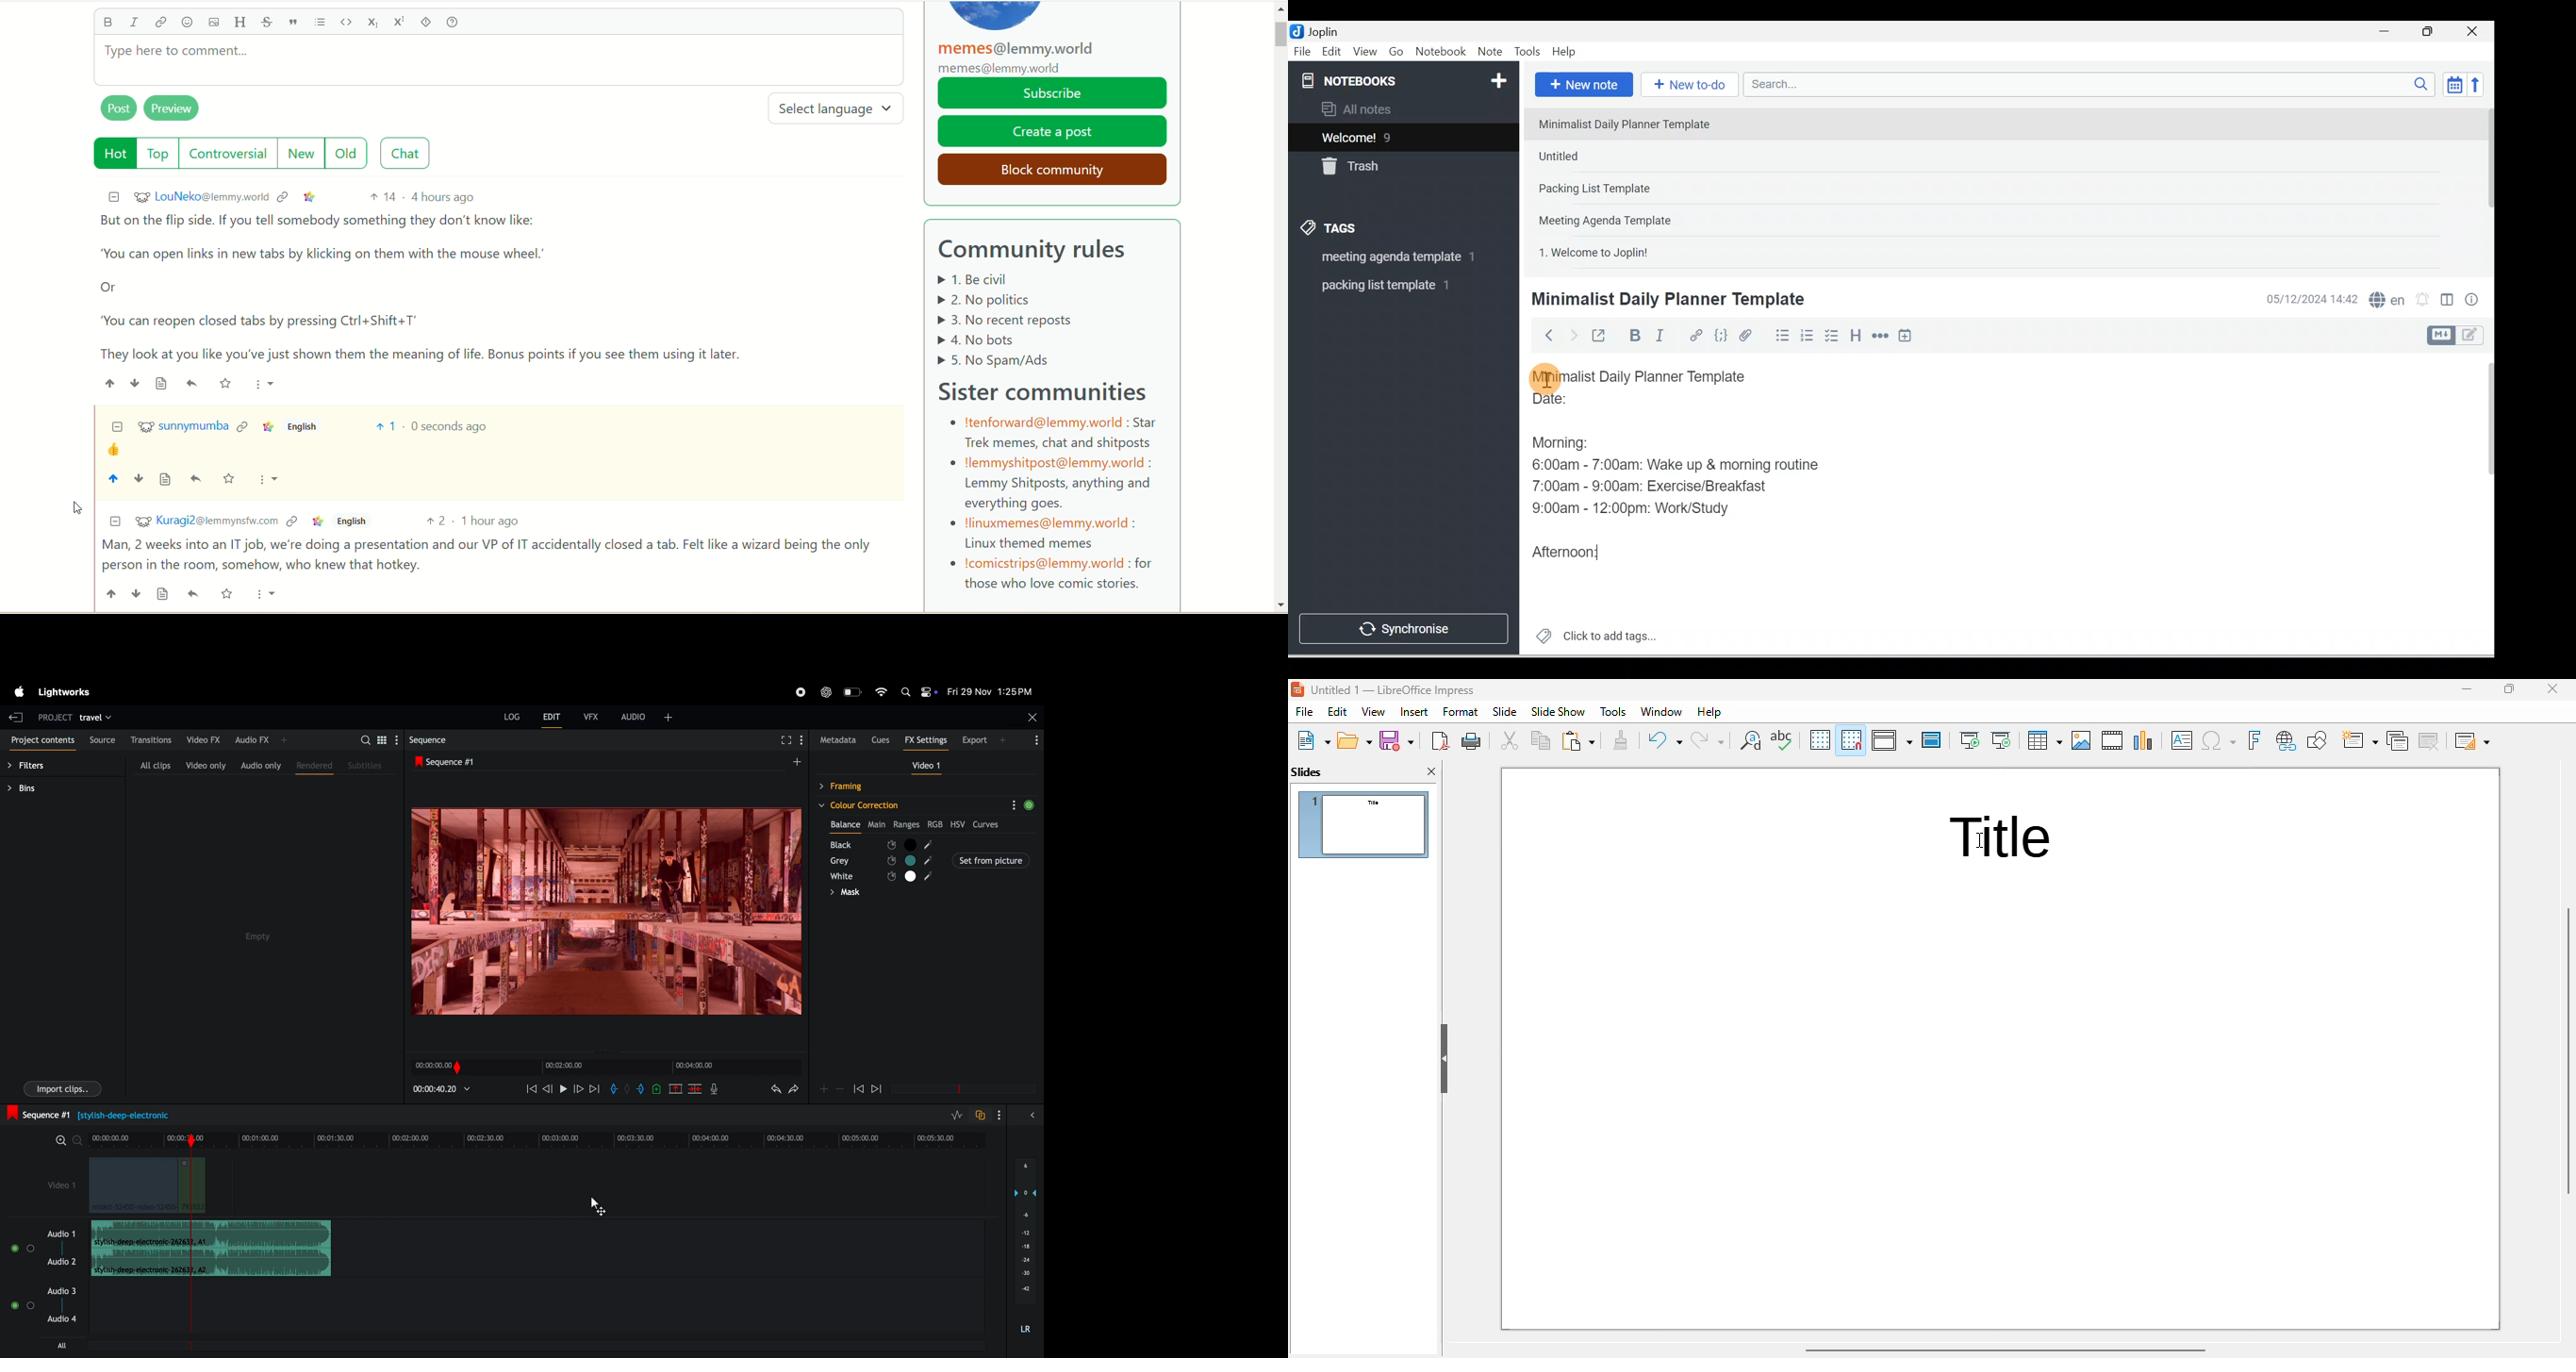  I want to click on search bar, so click(362, 740).